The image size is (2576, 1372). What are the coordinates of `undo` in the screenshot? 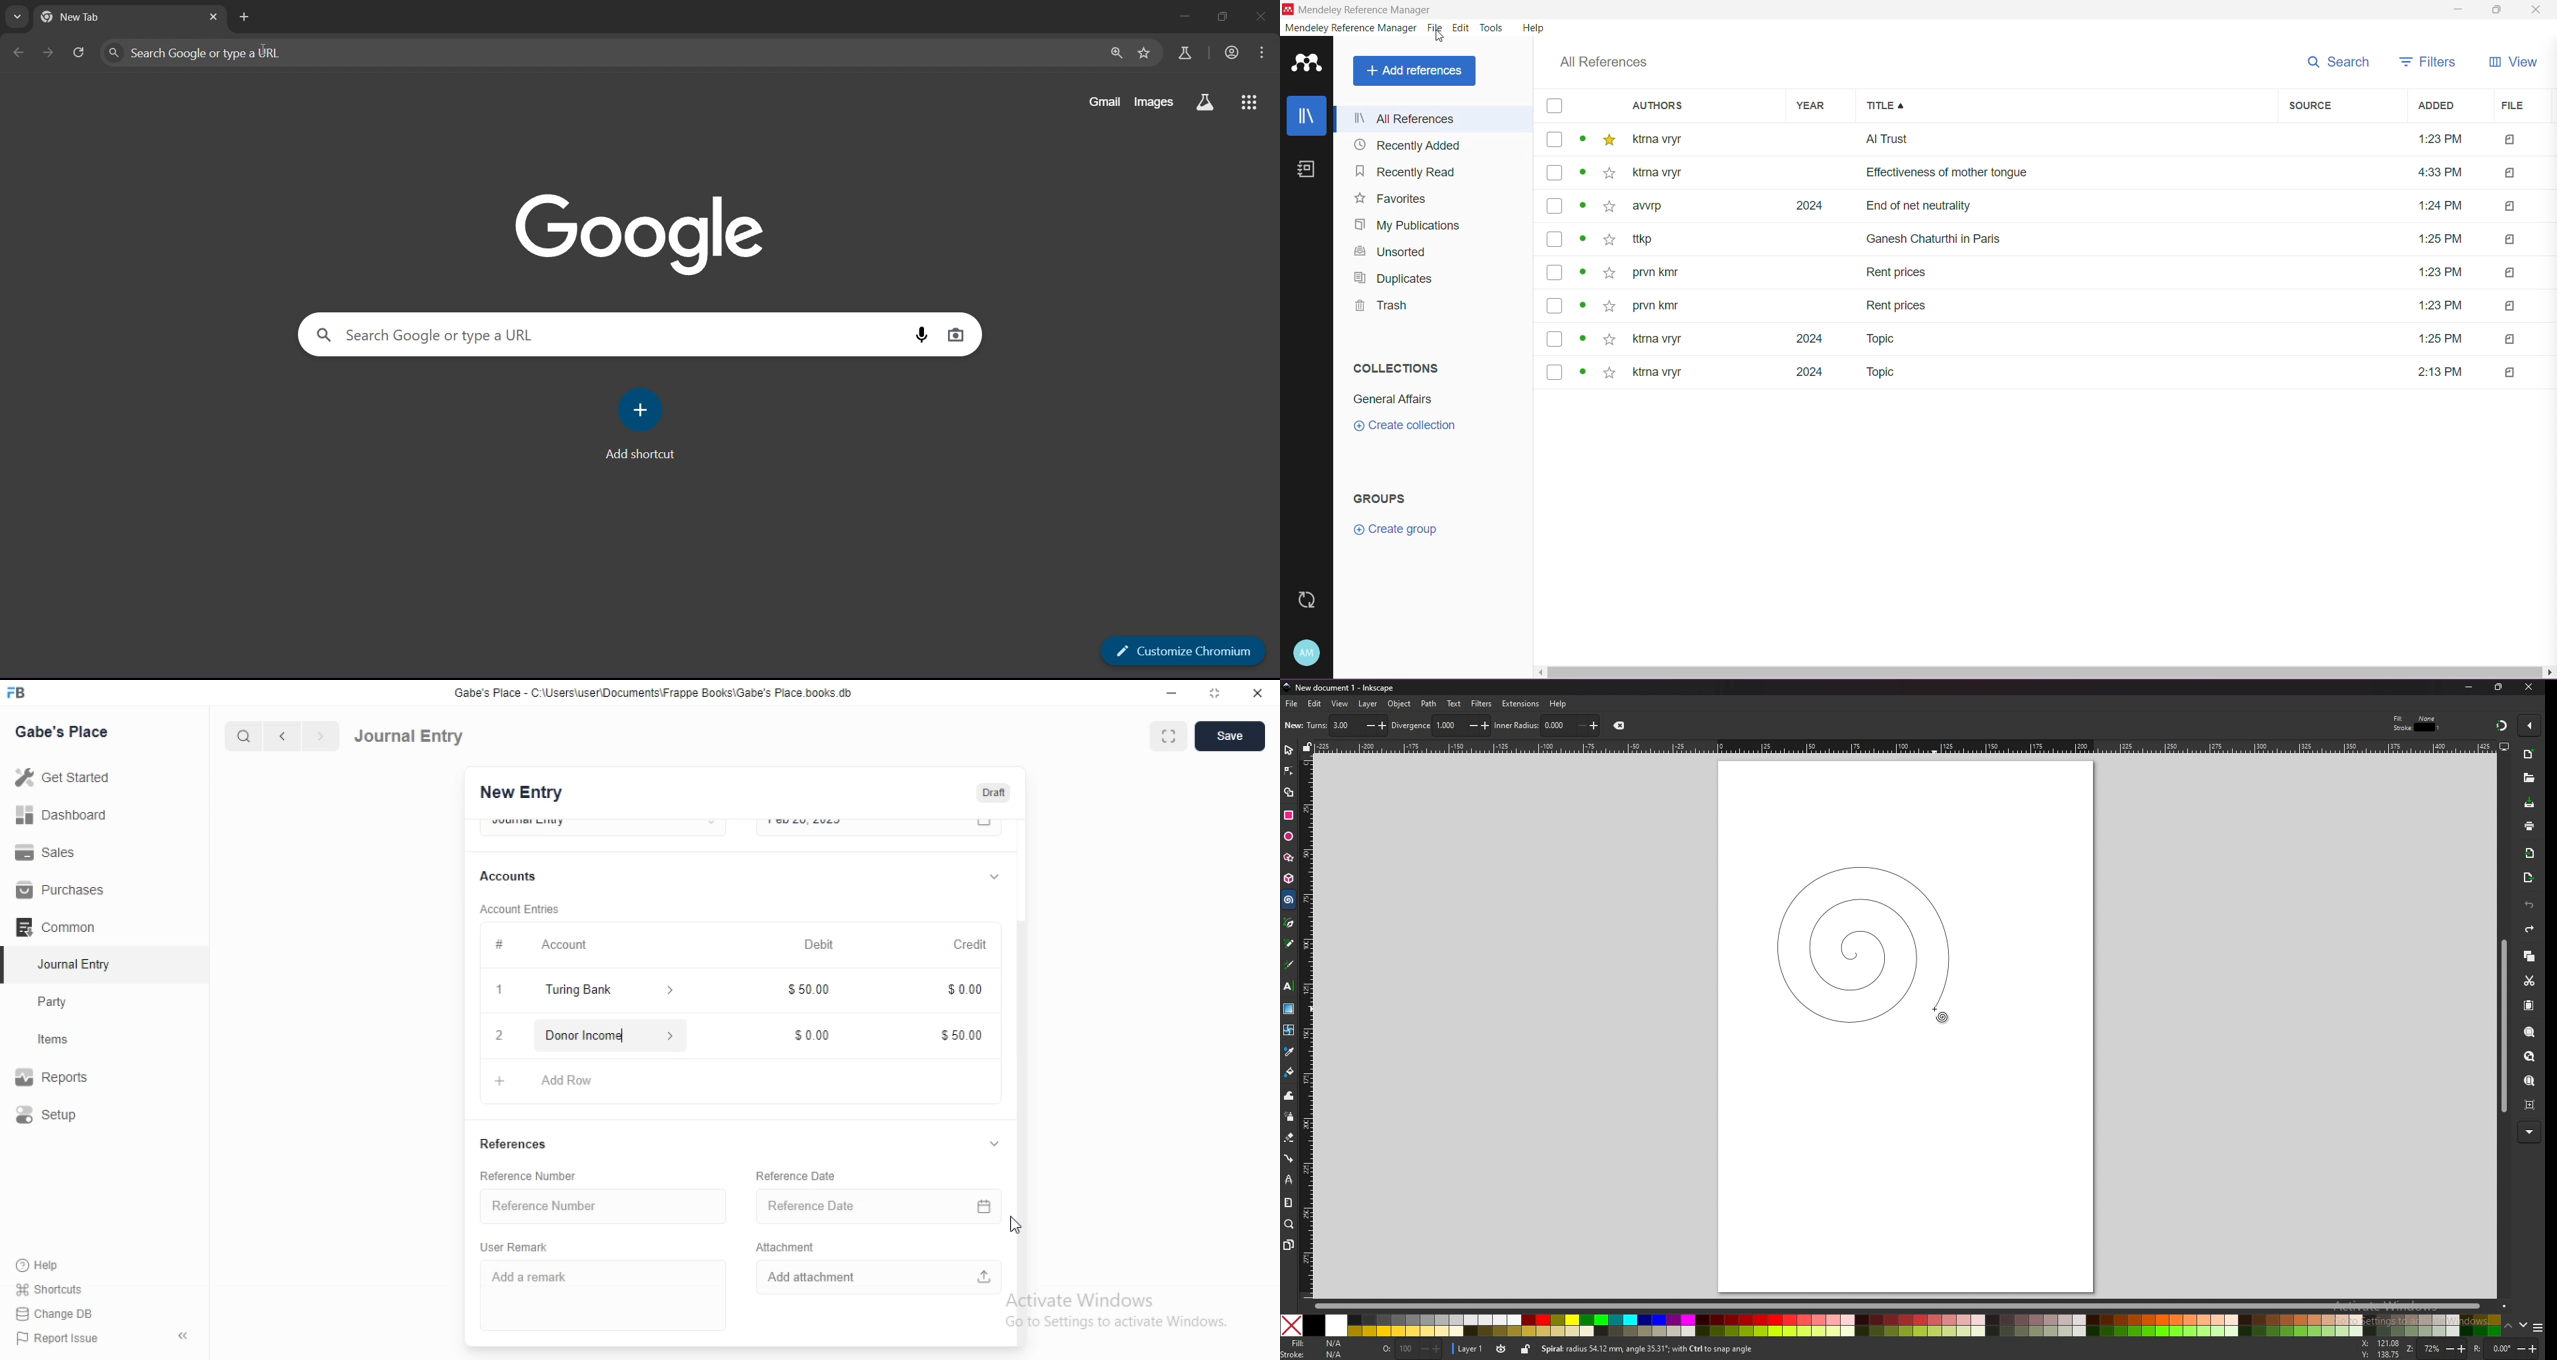 It's located at (2529, 905).